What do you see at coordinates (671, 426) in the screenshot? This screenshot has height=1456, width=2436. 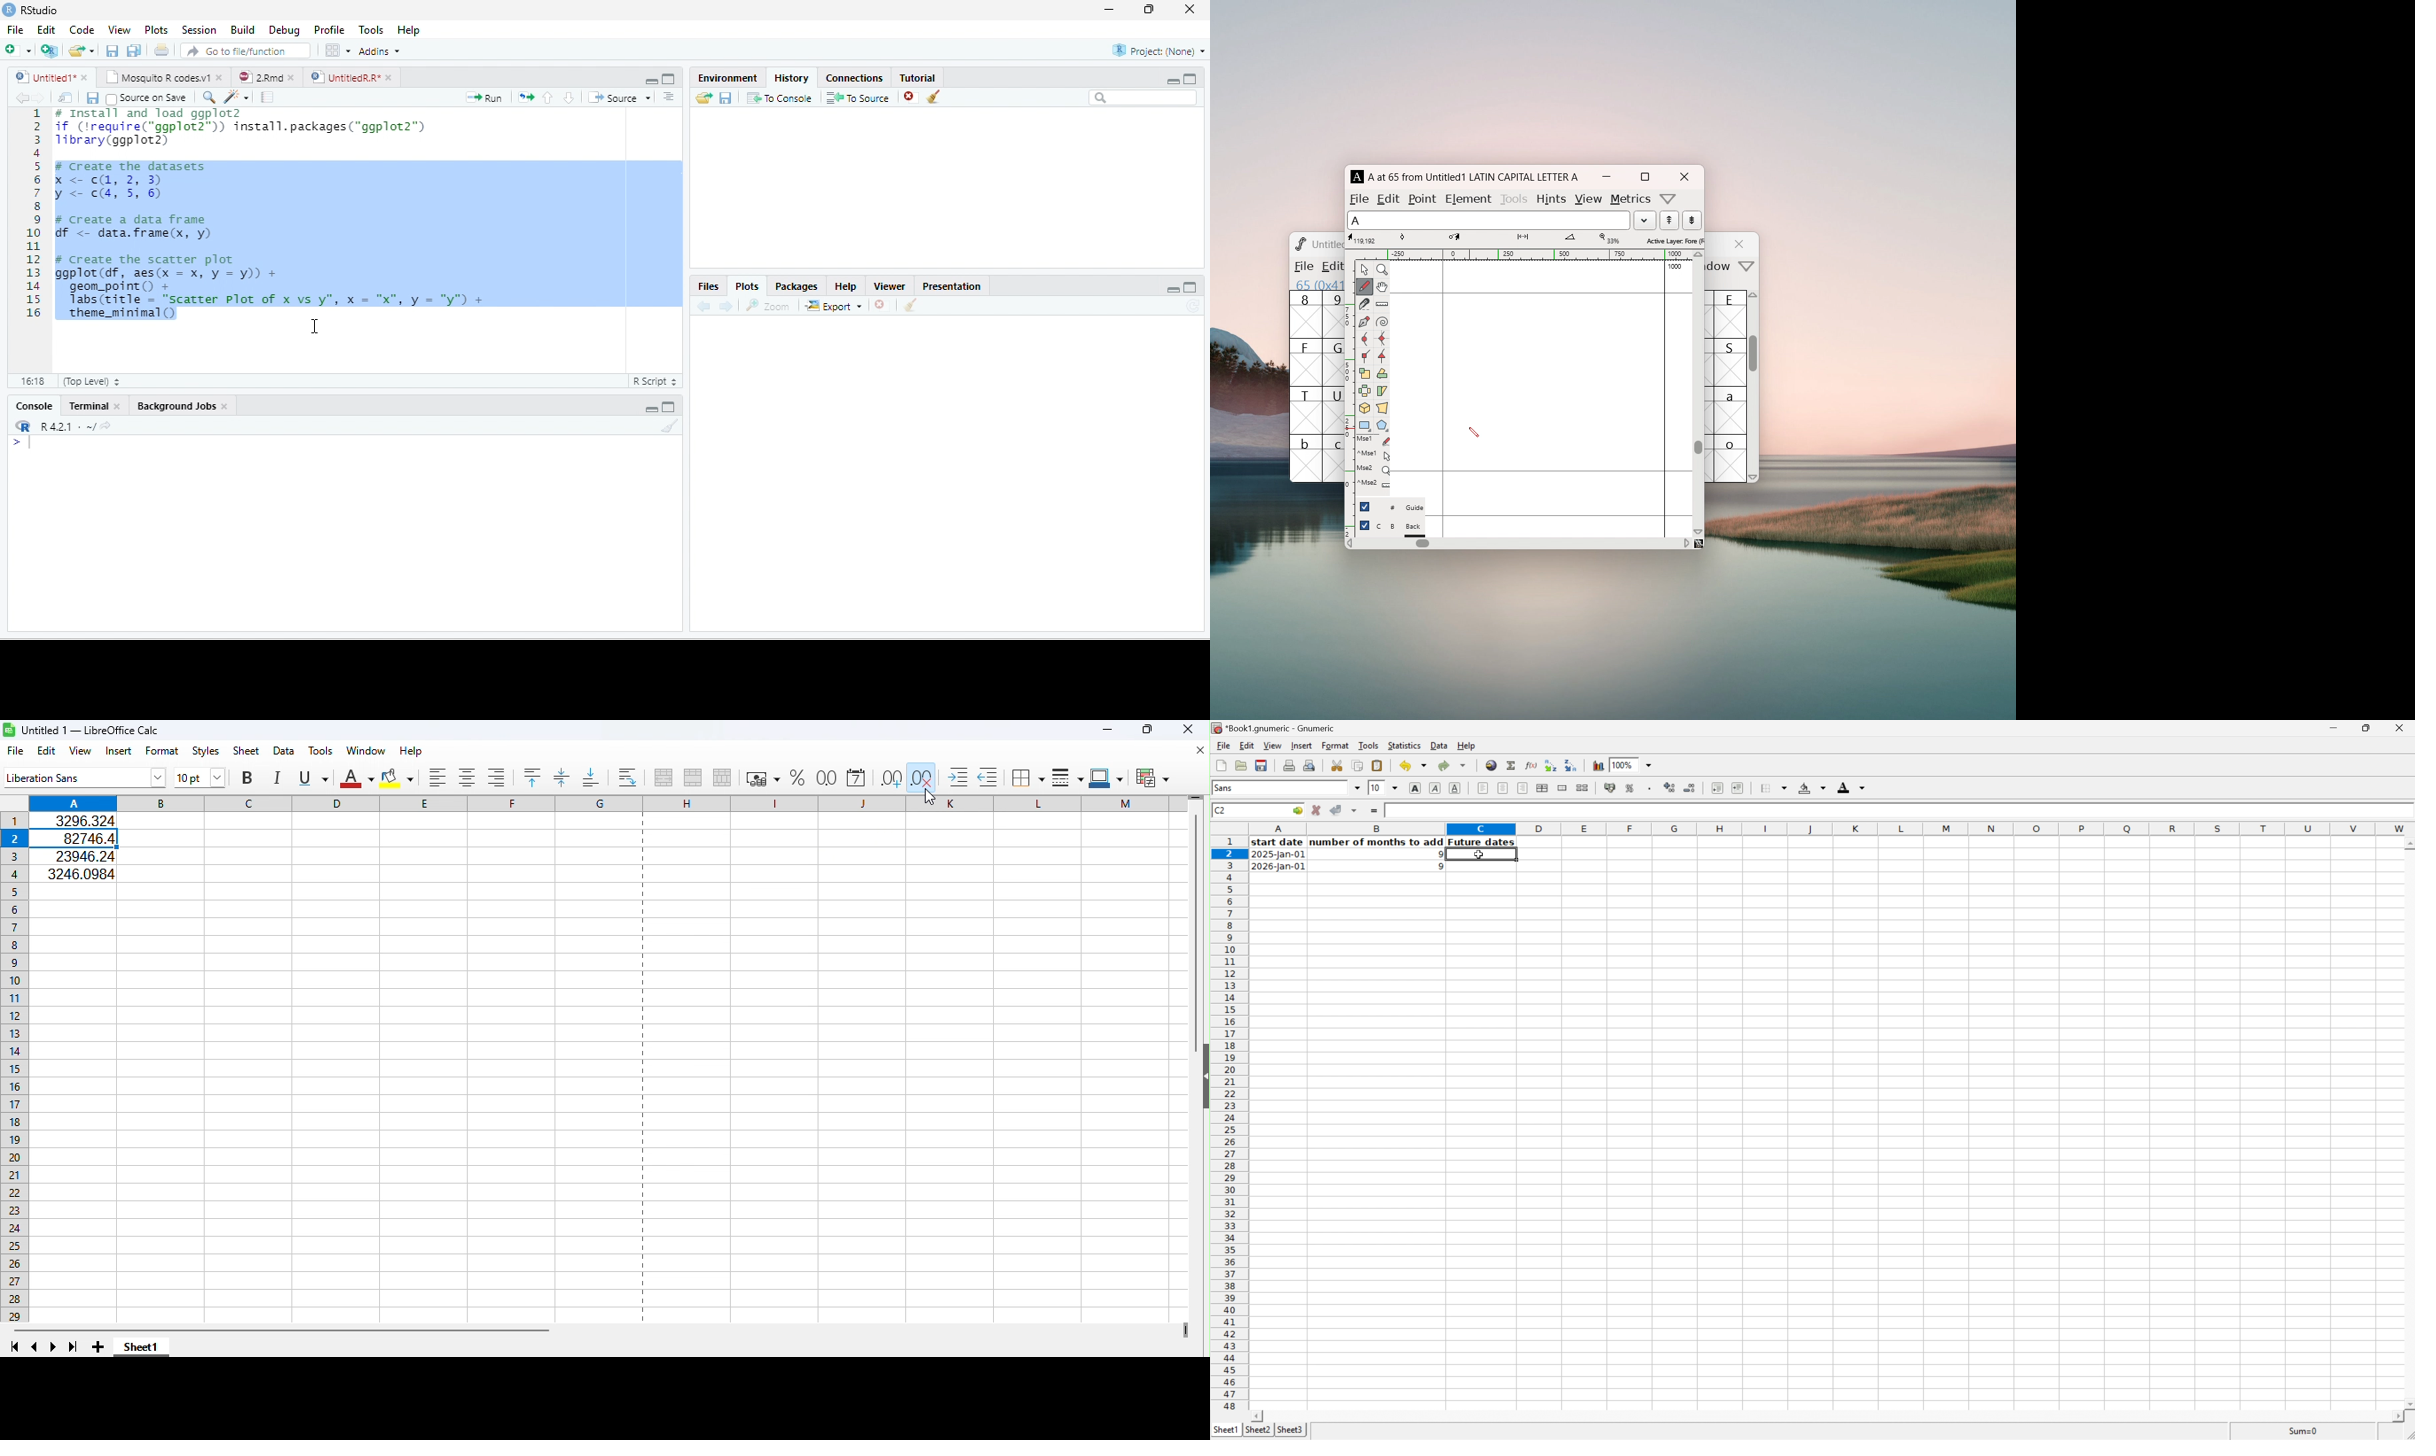 I see `Clear console` at bounding box center [671, 426].